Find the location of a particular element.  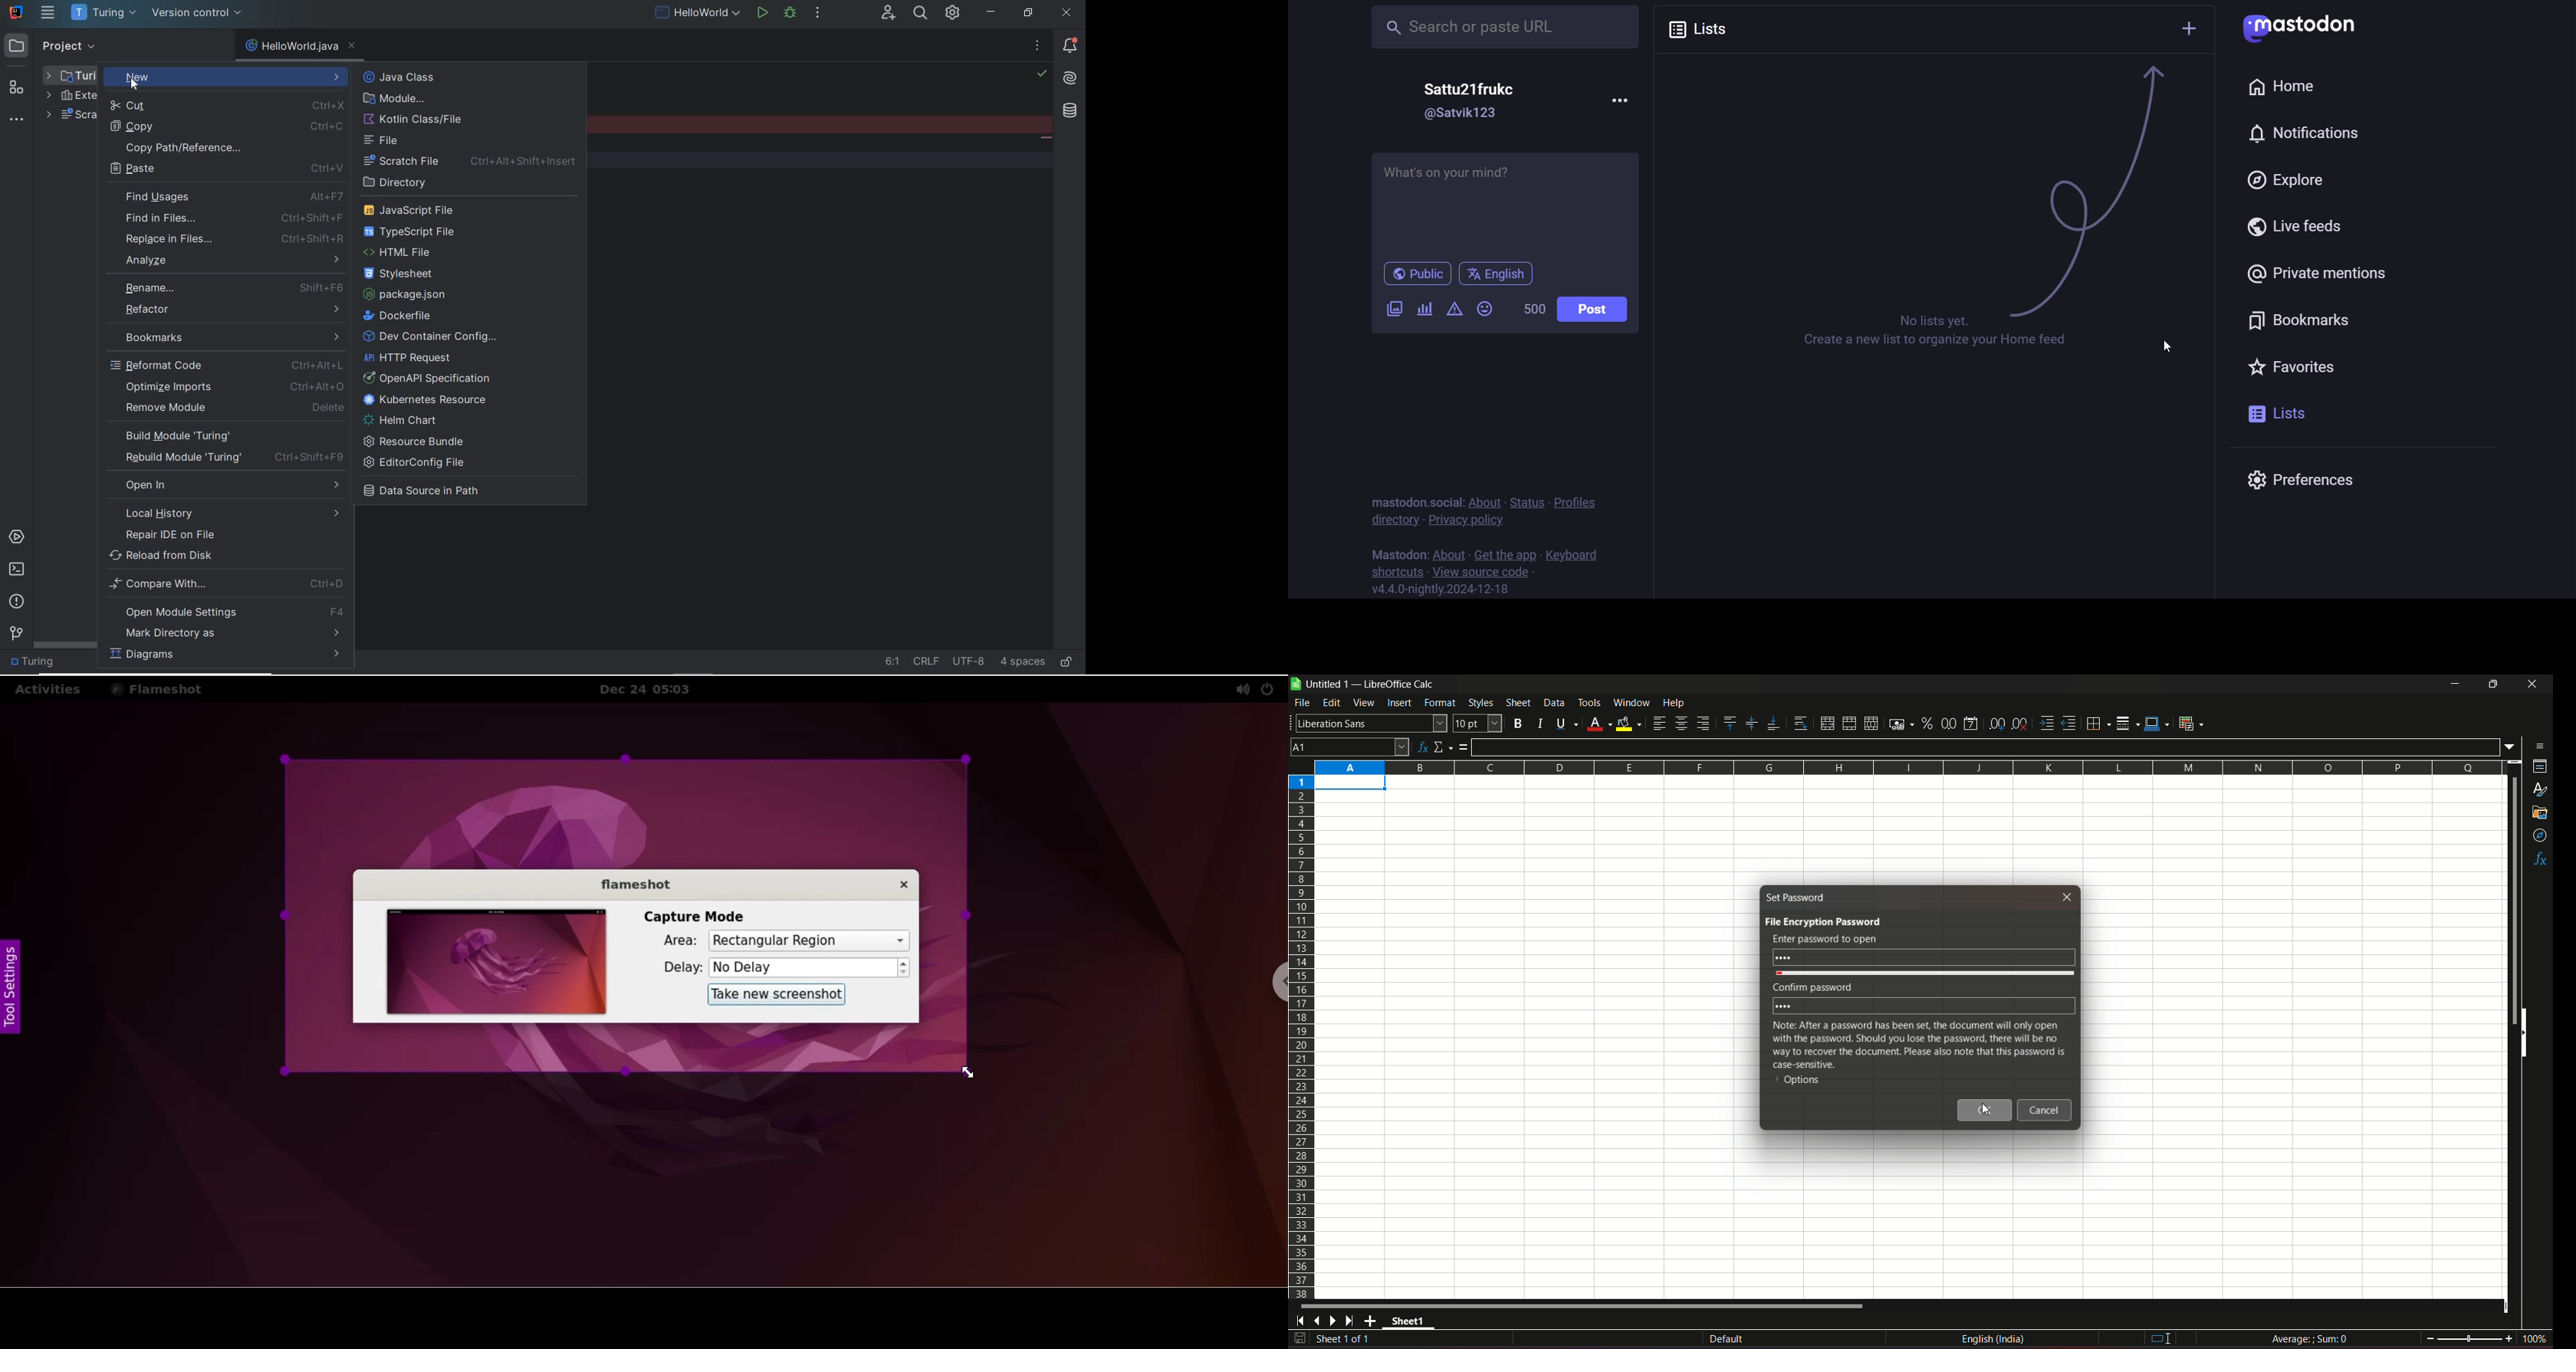

Cursor is located at coordinates (1987, 1109).